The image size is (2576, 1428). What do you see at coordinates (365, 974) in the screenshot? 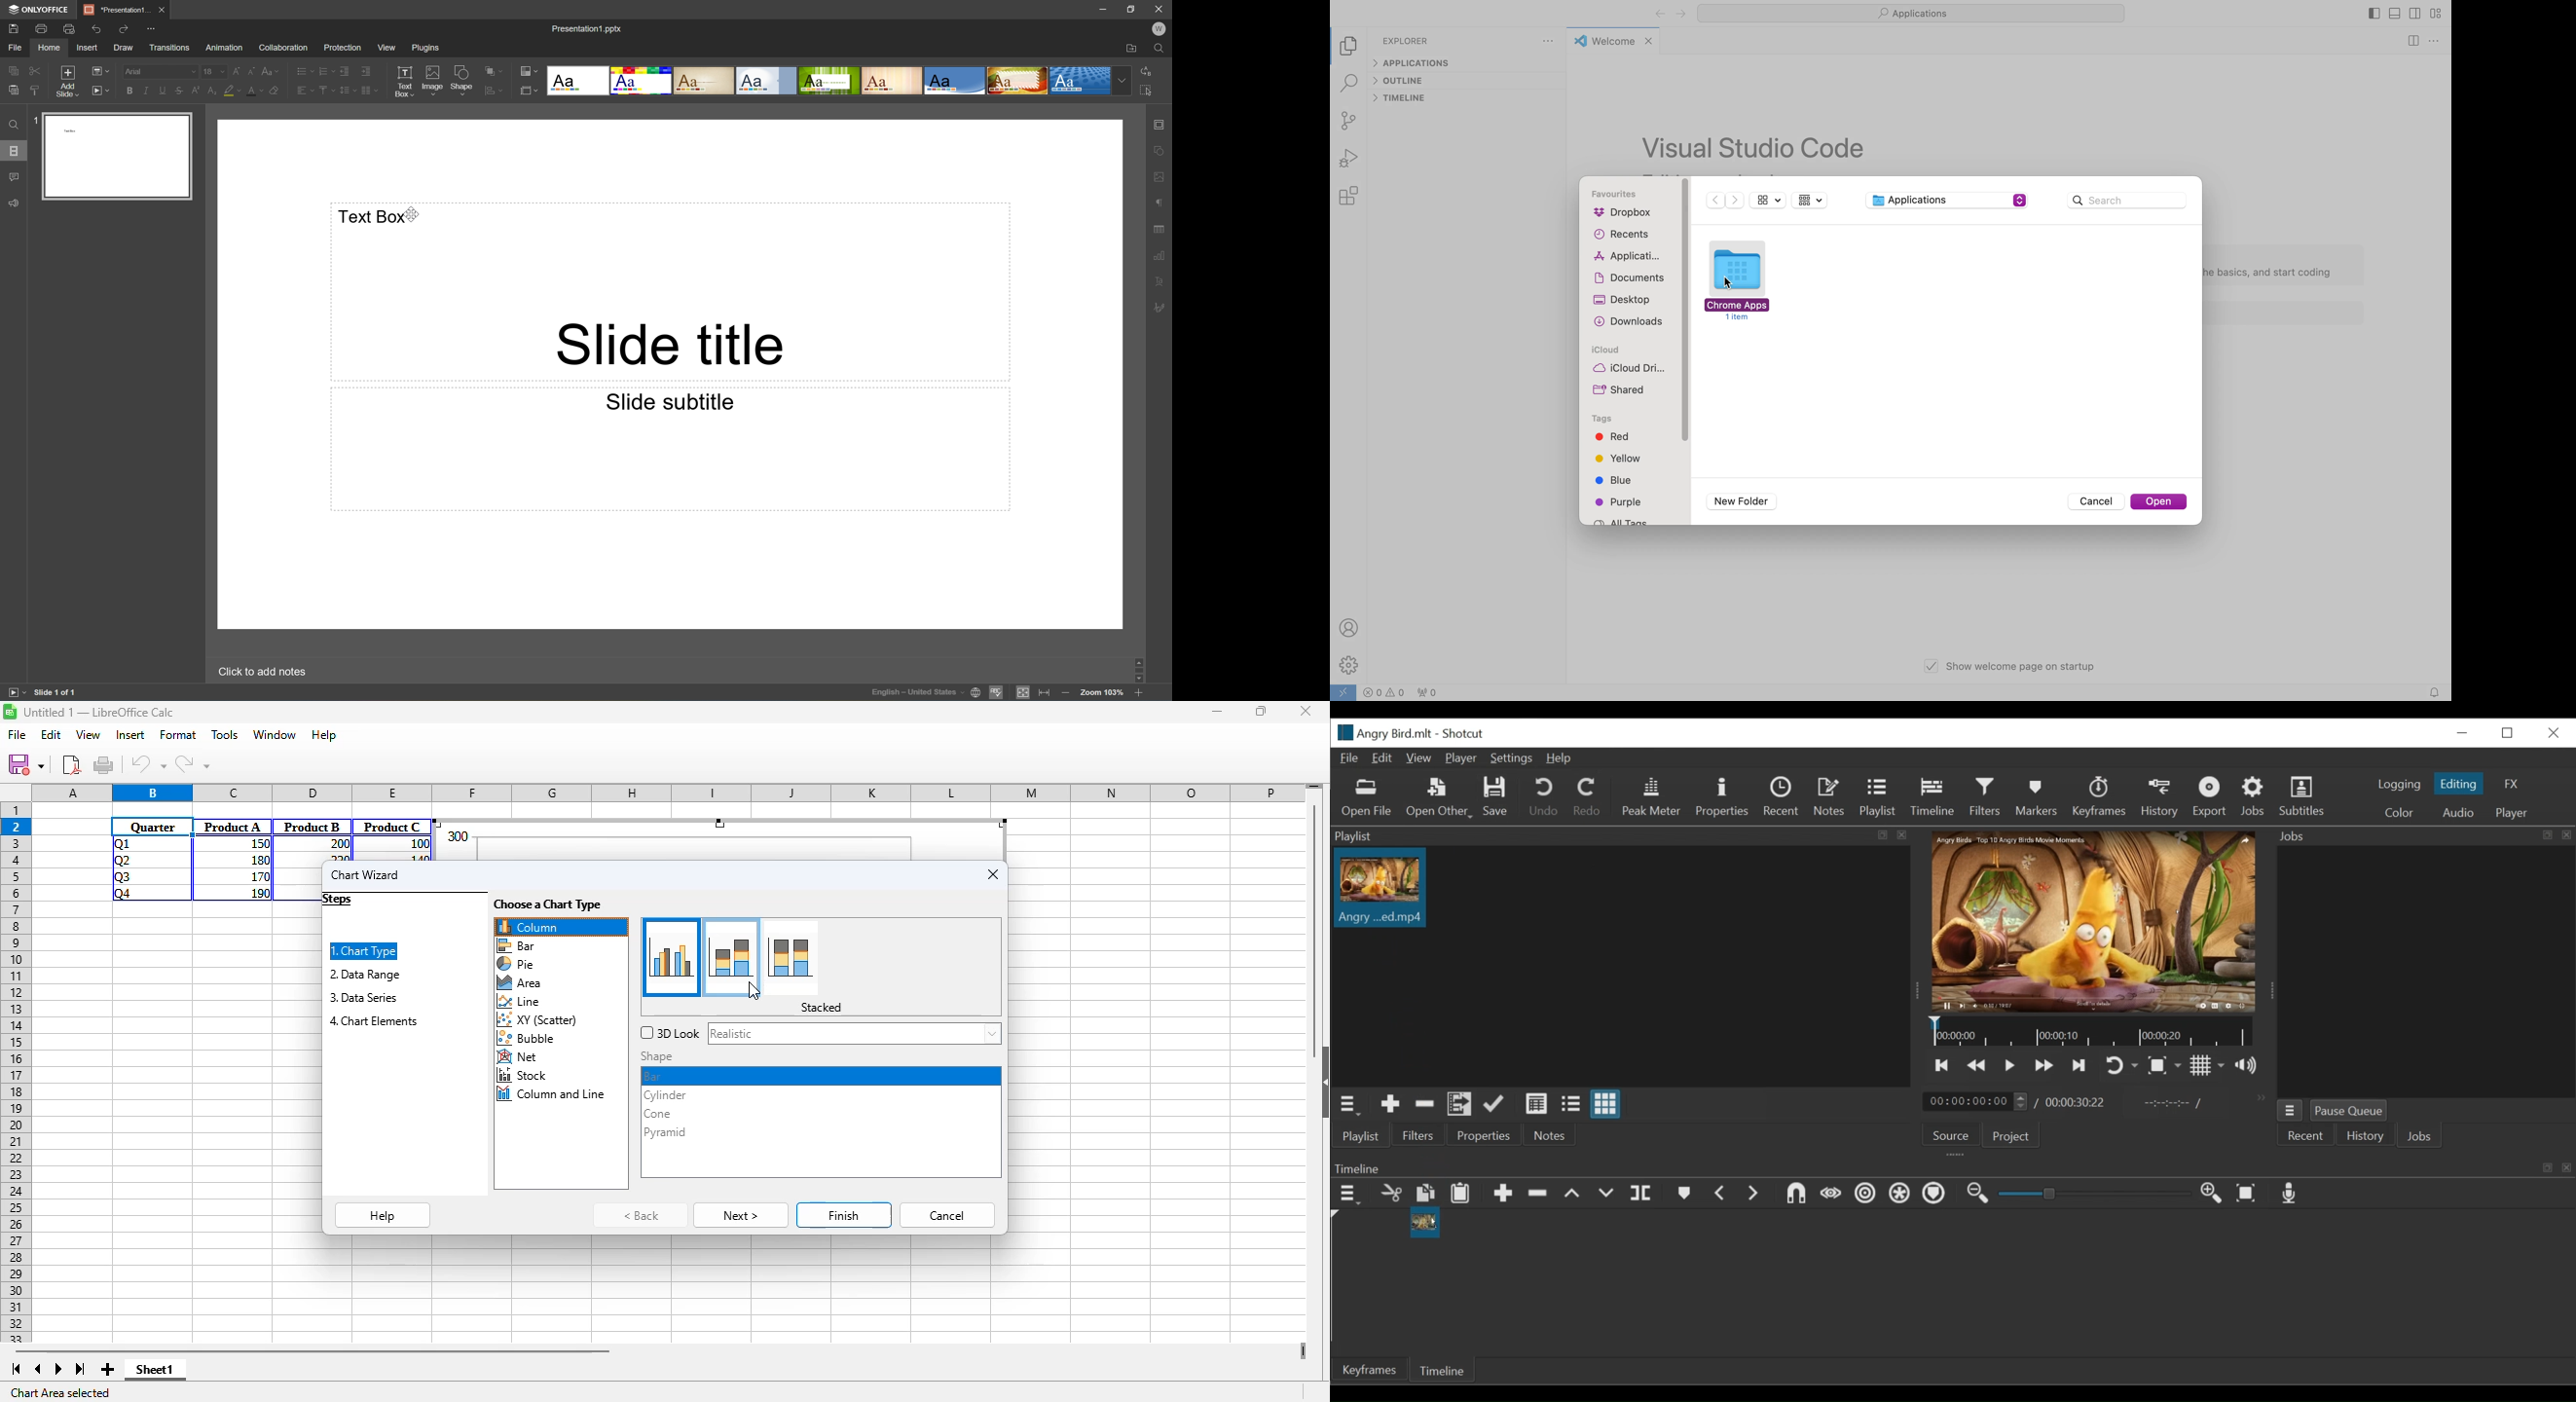
I see `2. data range` at bounding box center [365, 974].